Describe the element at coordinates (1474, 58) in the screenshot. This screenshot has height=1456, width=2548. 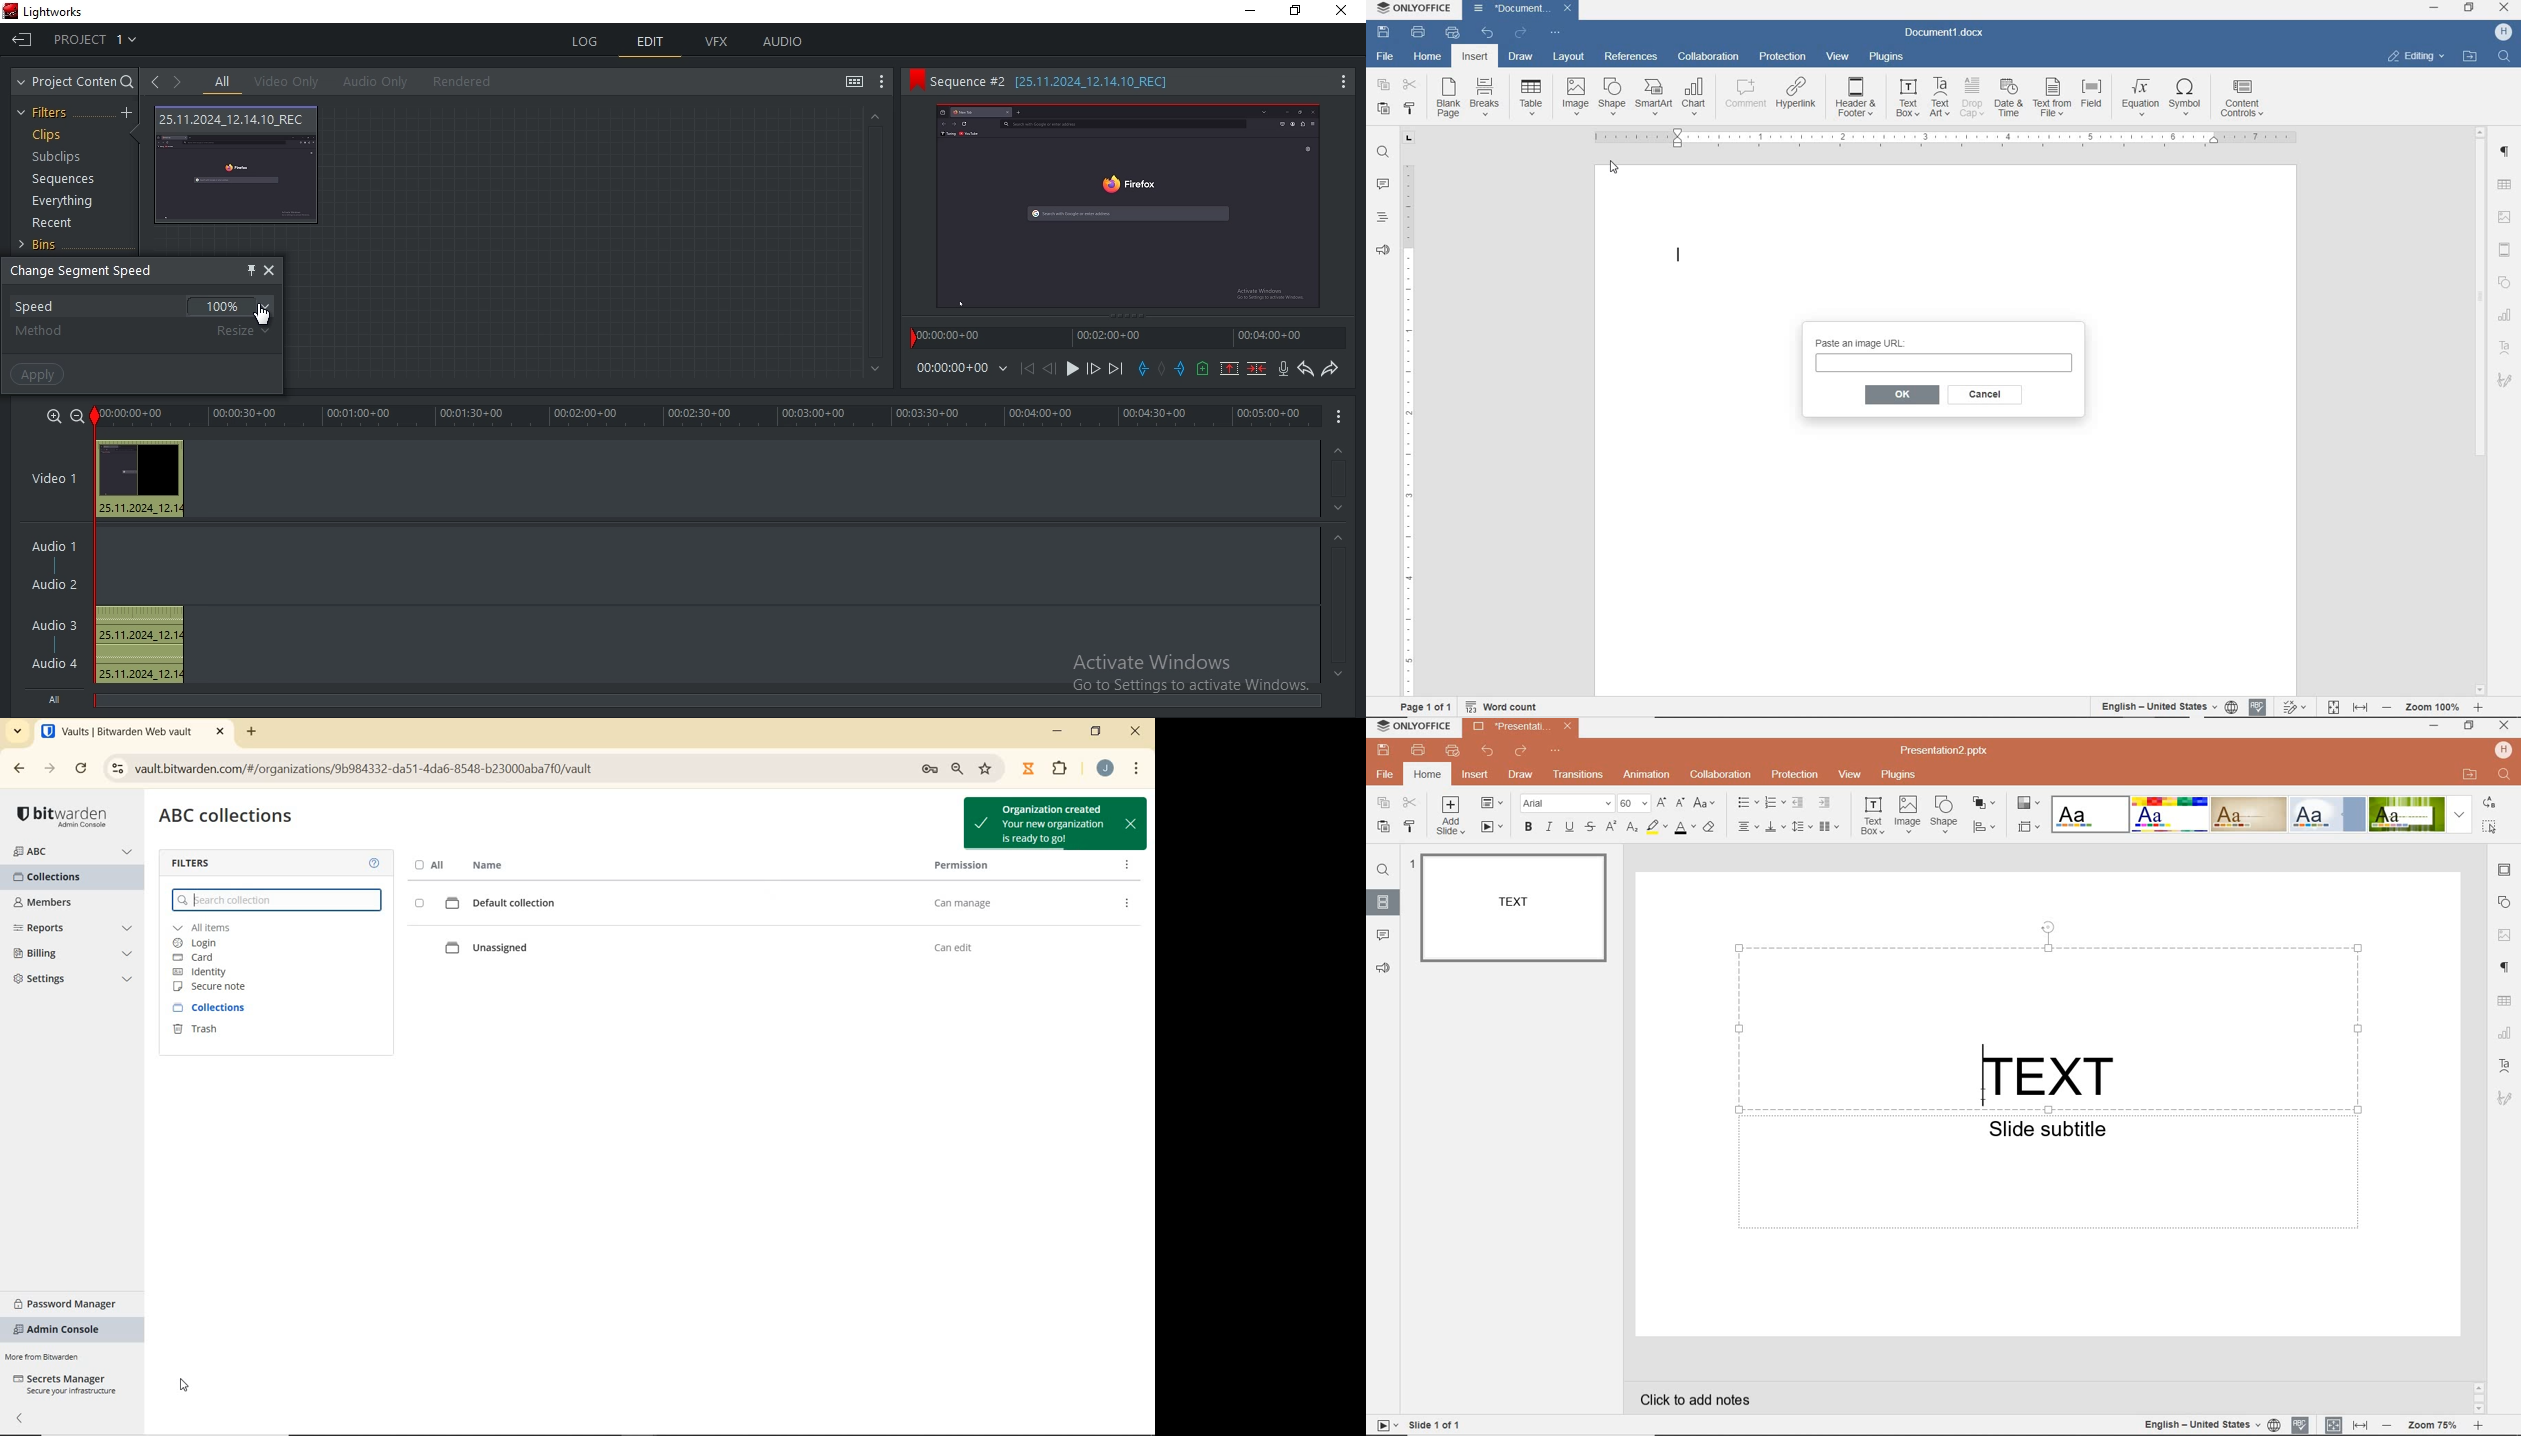
I see `insert` at that location.